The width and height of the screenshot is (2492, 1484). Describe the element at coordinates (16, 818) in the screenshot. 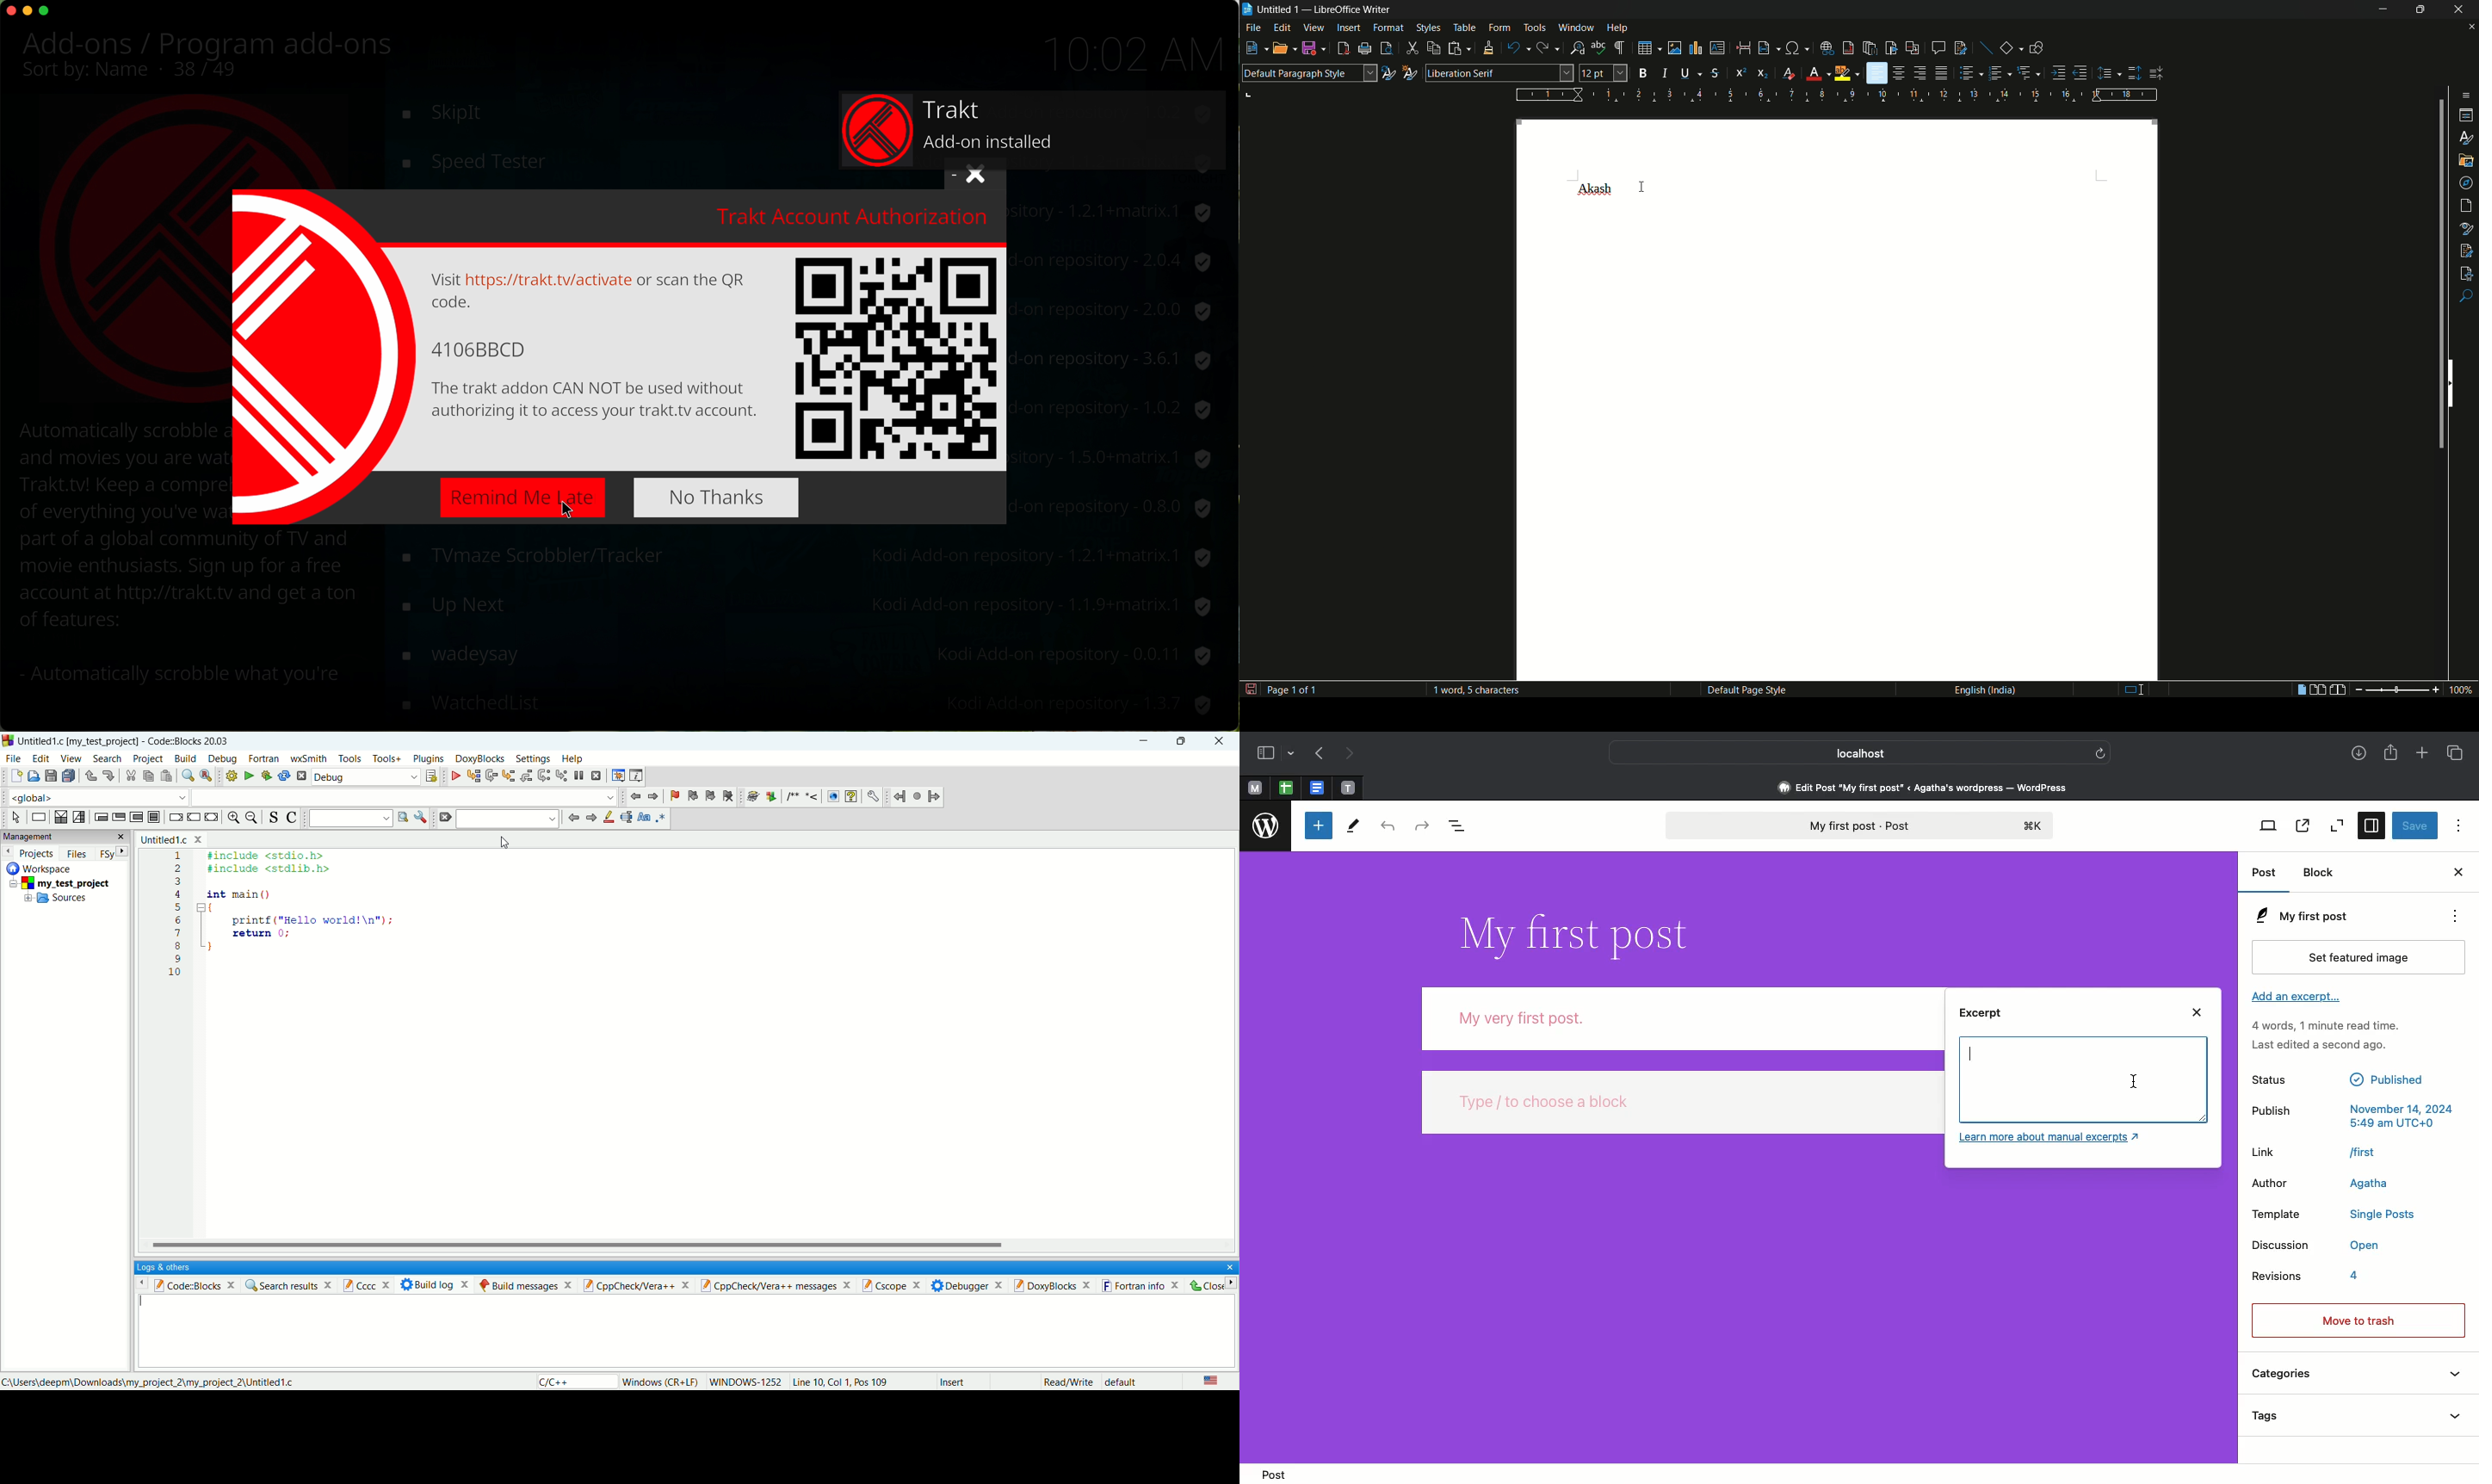

I see `select` at that location.